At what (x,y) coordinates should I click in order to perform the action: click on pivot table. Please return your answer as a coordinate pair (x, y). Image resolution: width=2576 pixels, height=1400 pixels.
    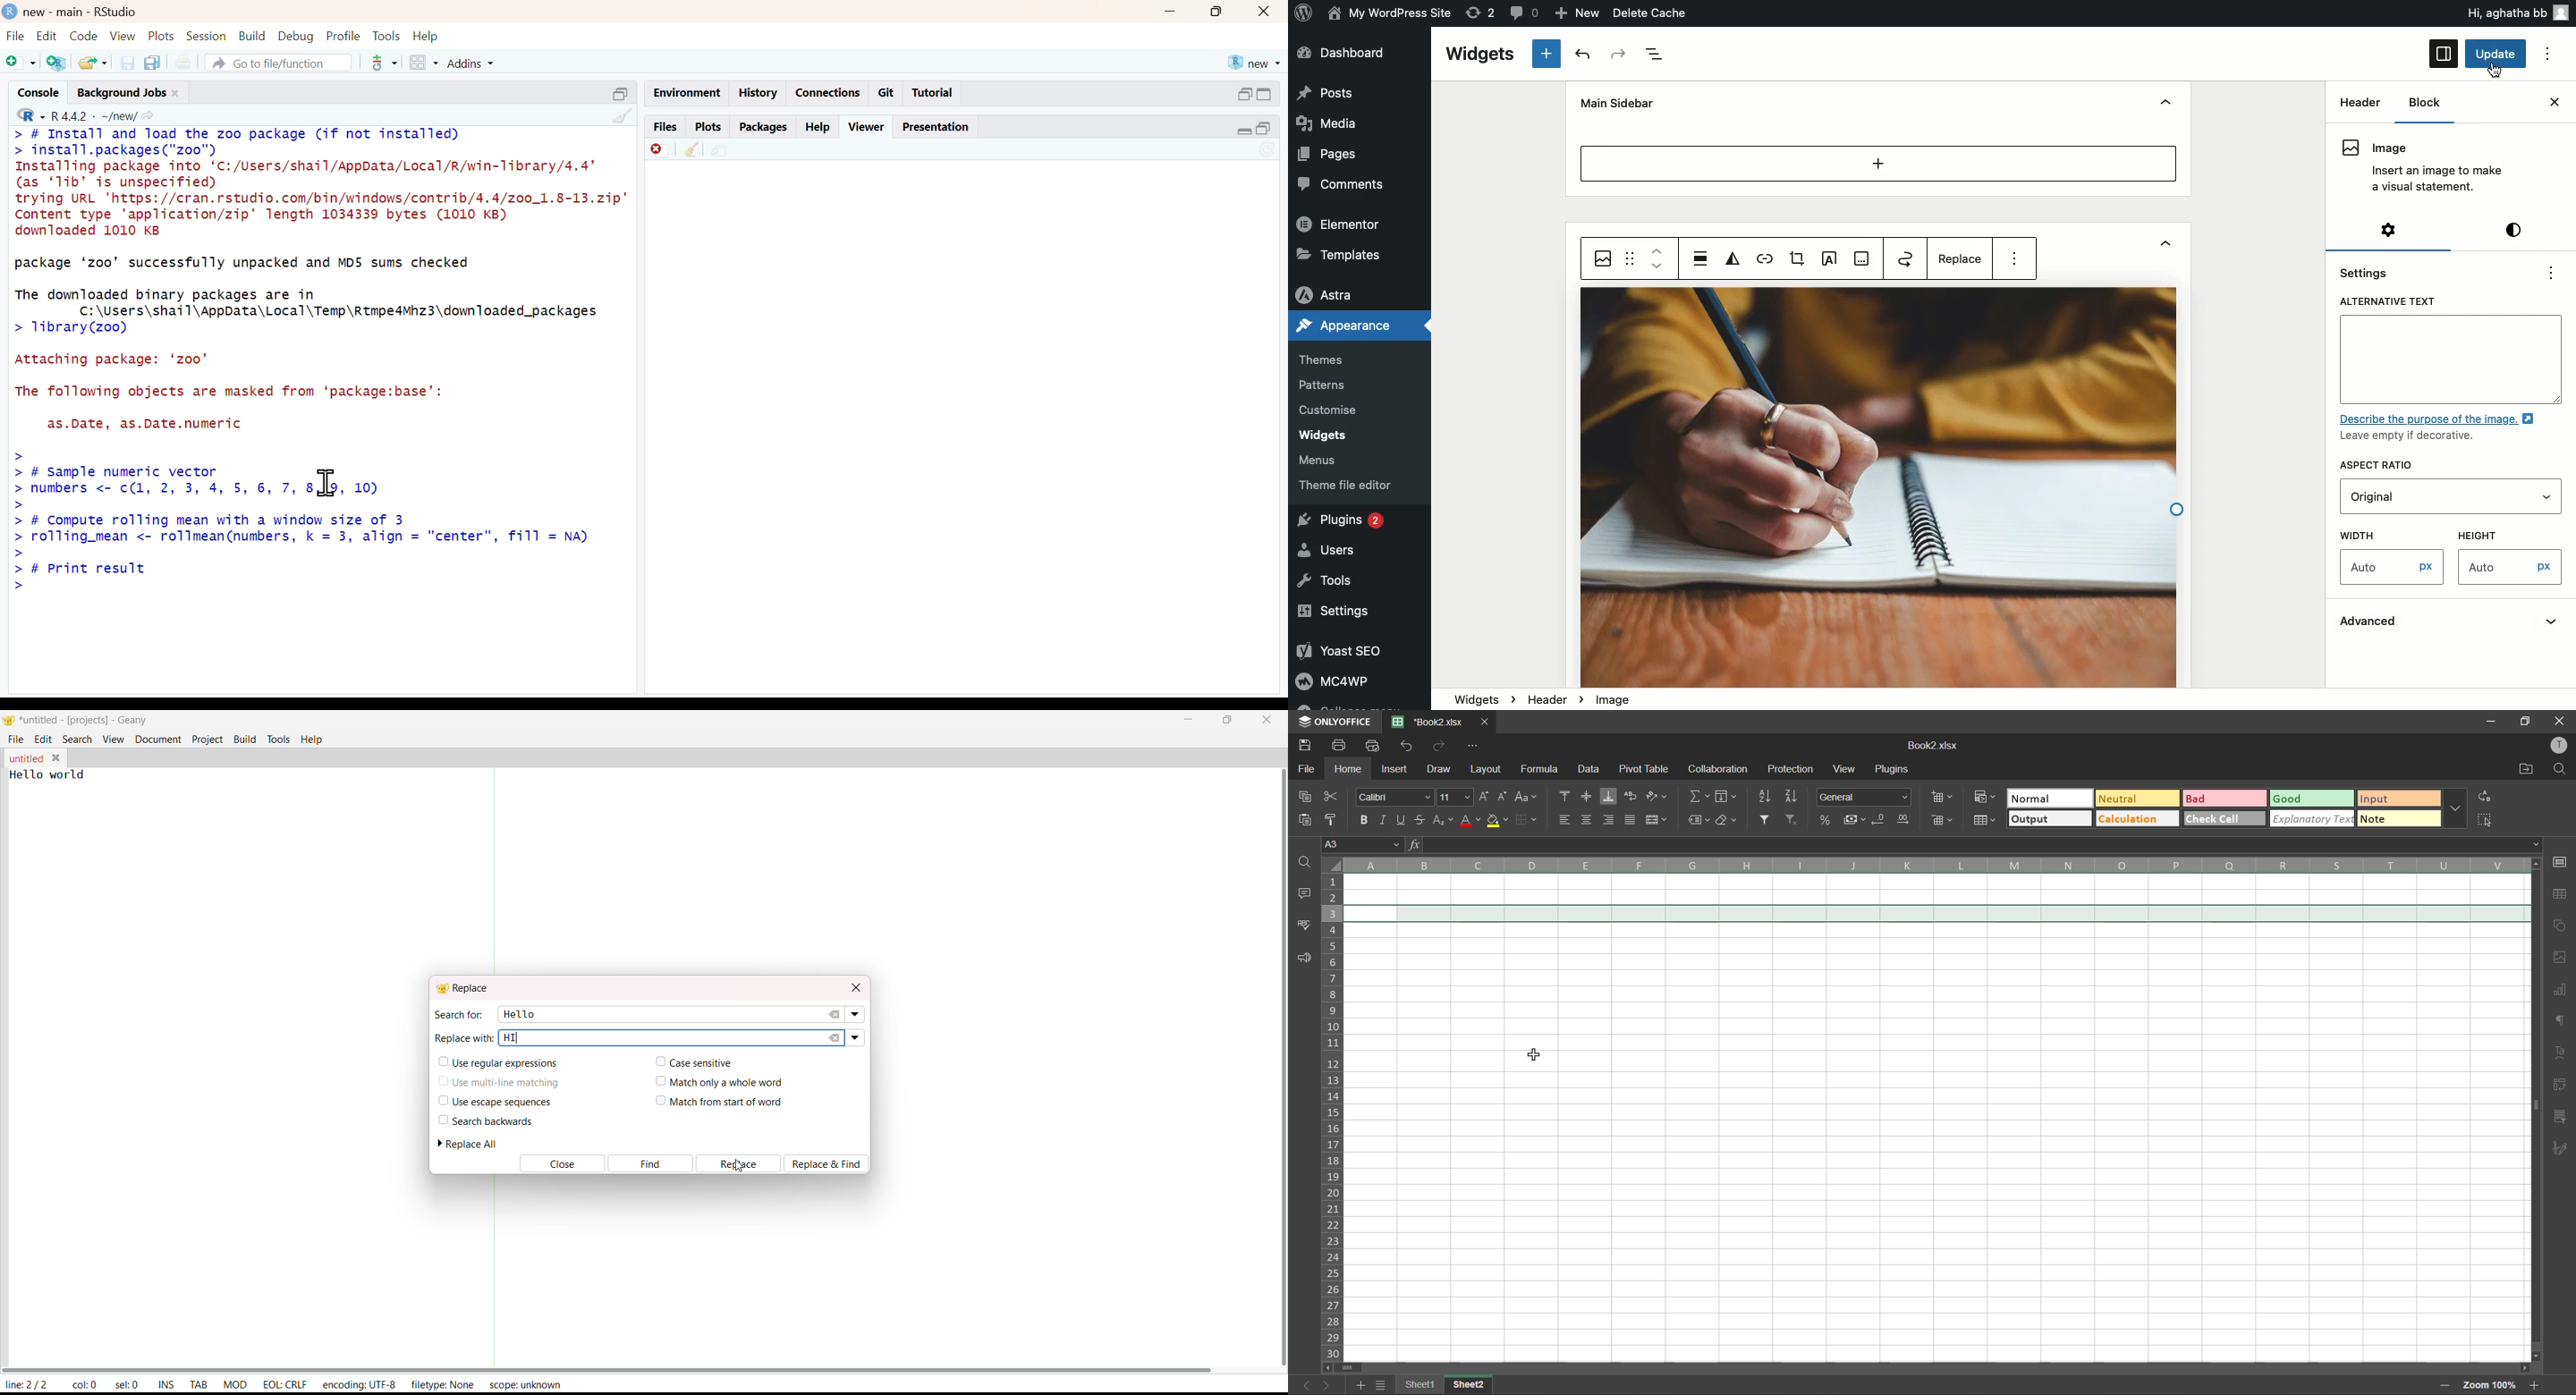
    Looking at the image, I should click on (1648, 769).